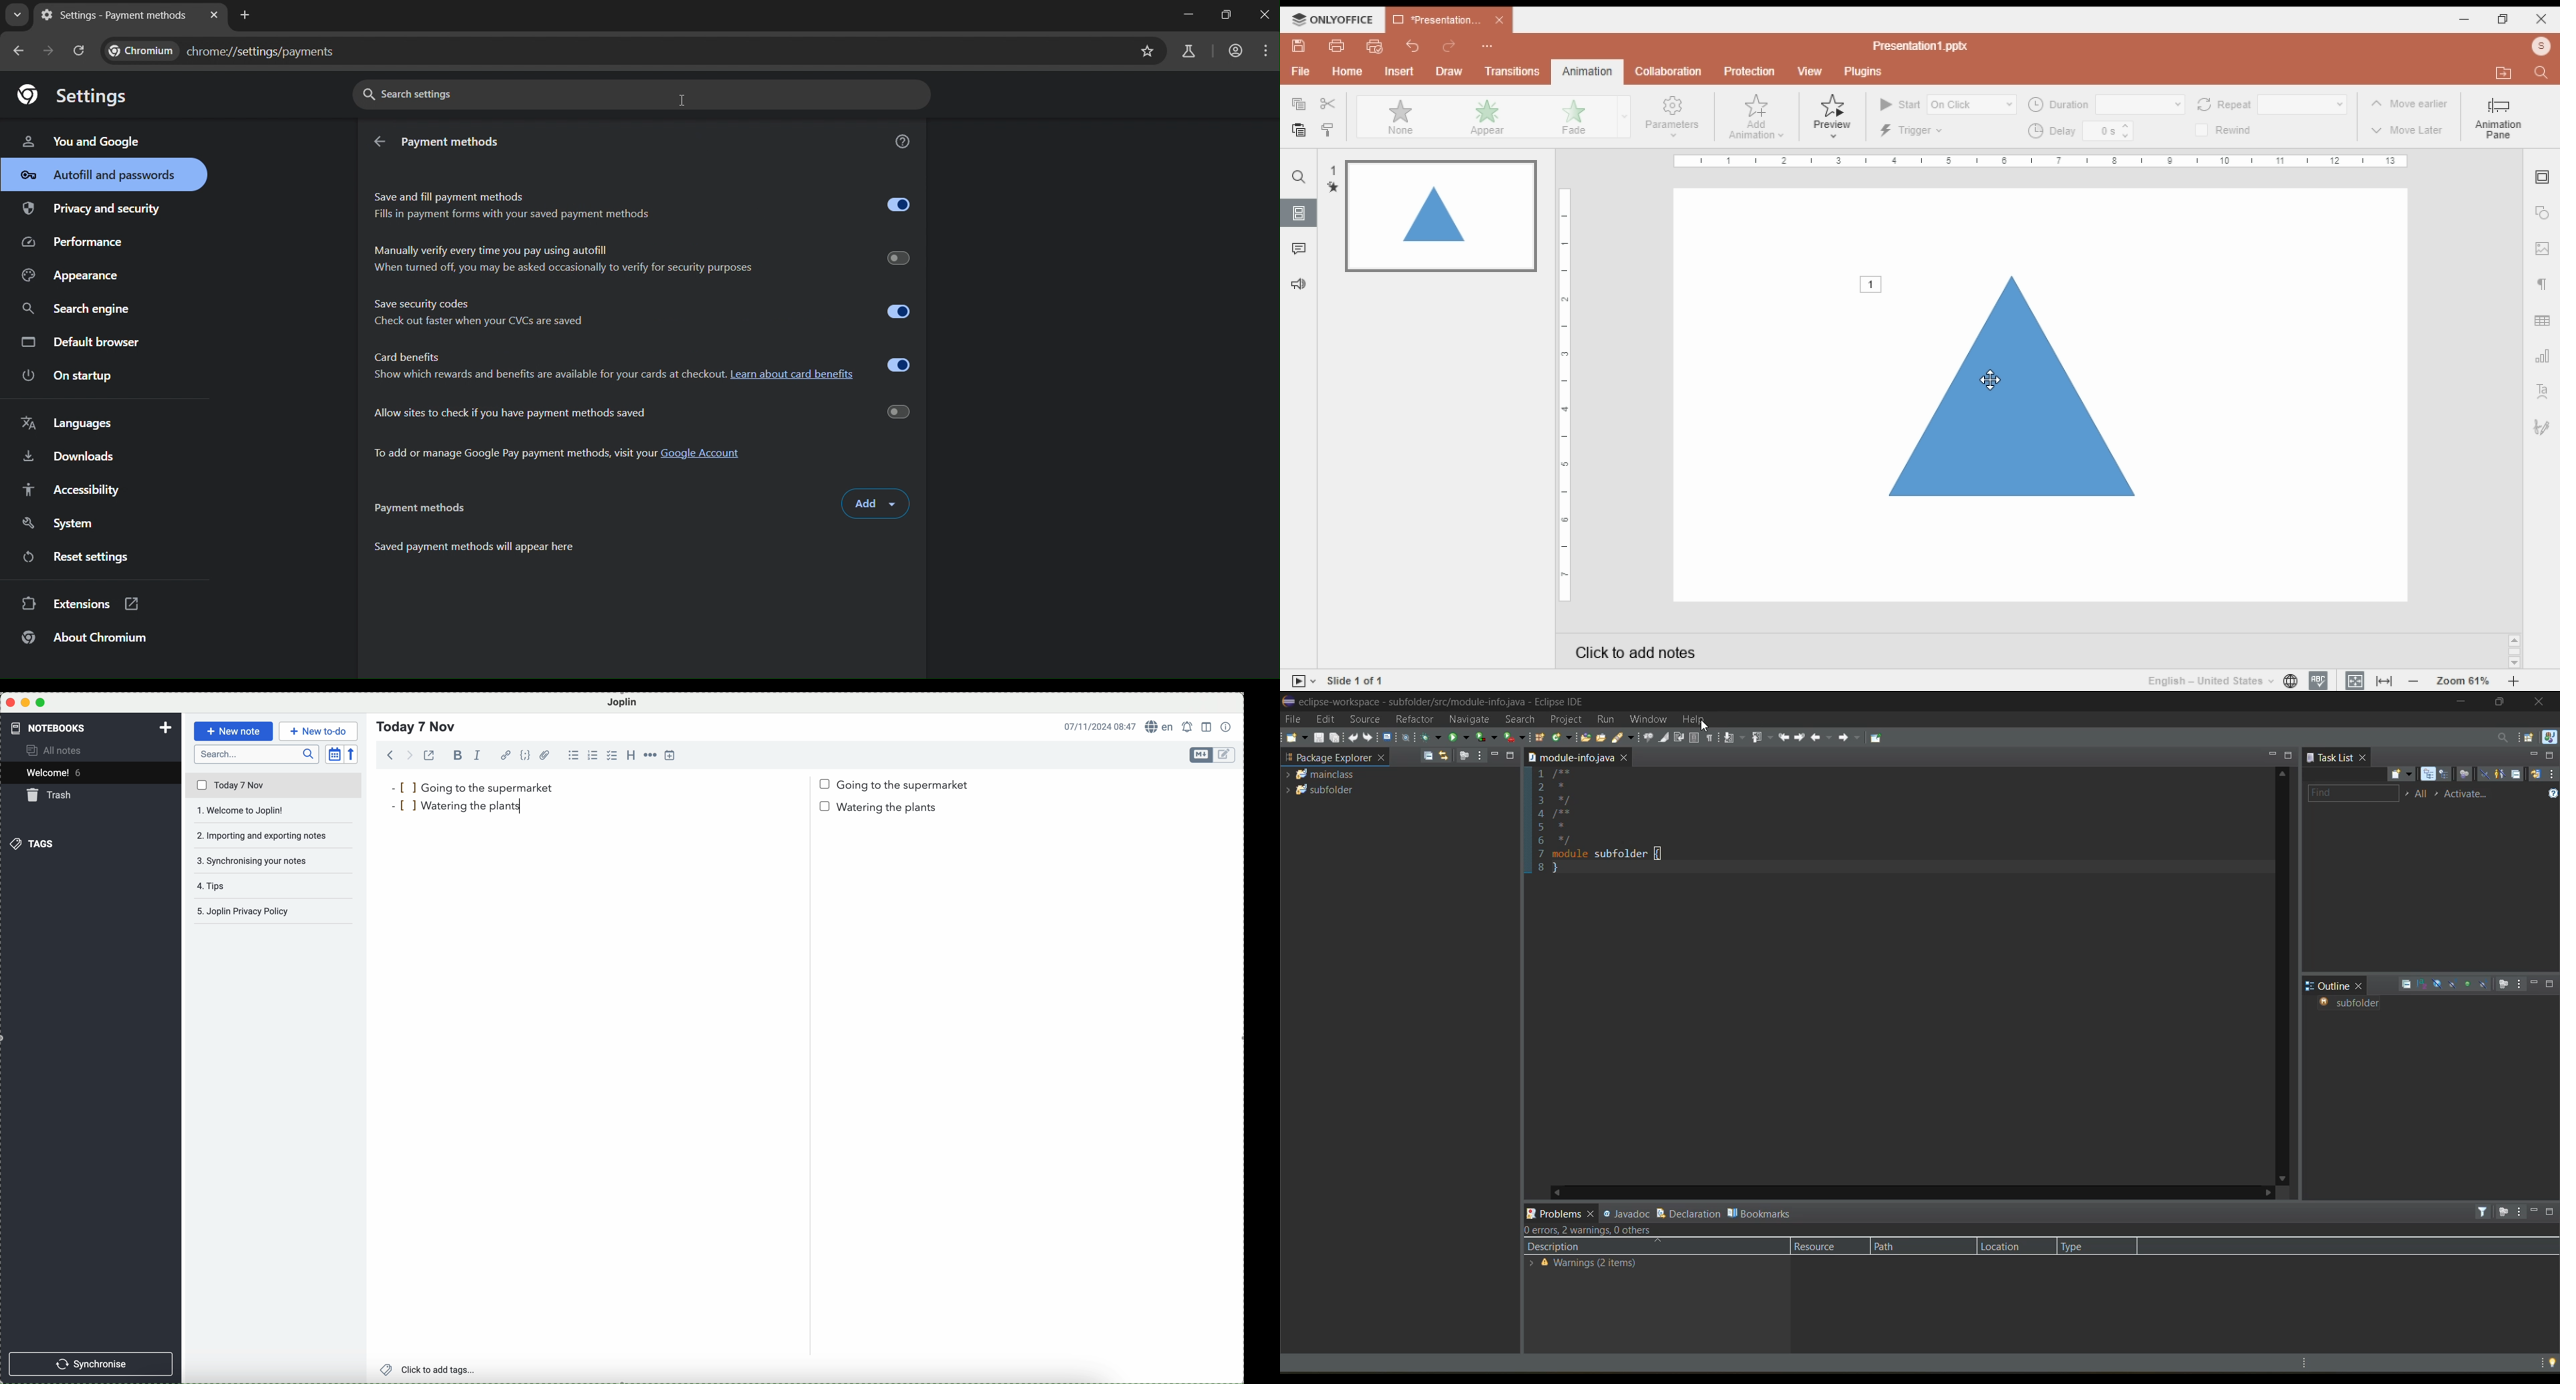 Image resolution: width=2576 pixels, height=1400 pixels. Describe the element at coordinates (631, 754) in the screenshot. I see `heading` at that location.